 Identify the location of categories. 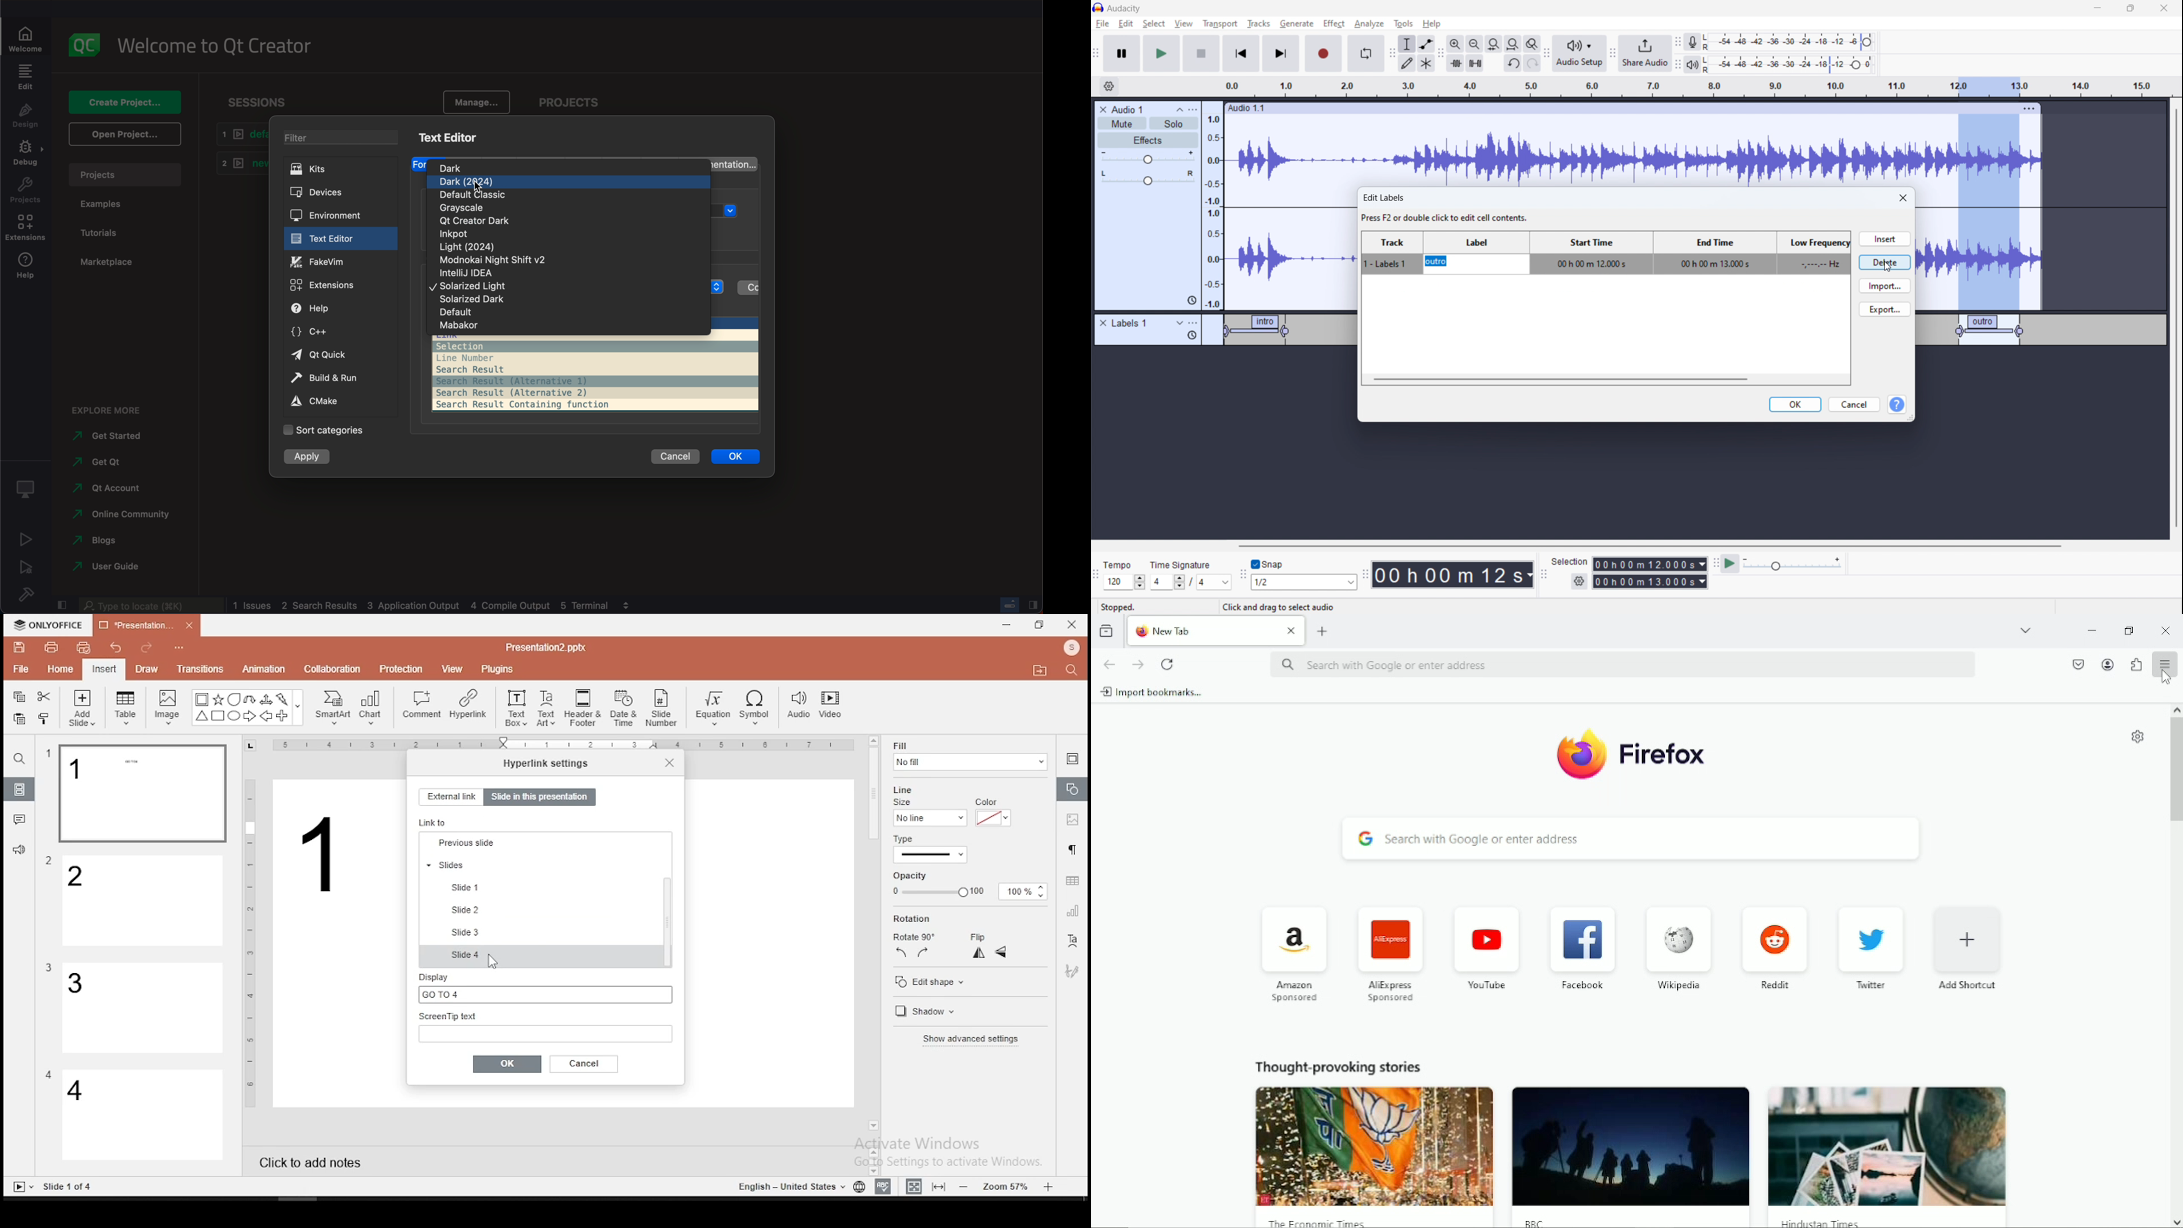
(326, 430).